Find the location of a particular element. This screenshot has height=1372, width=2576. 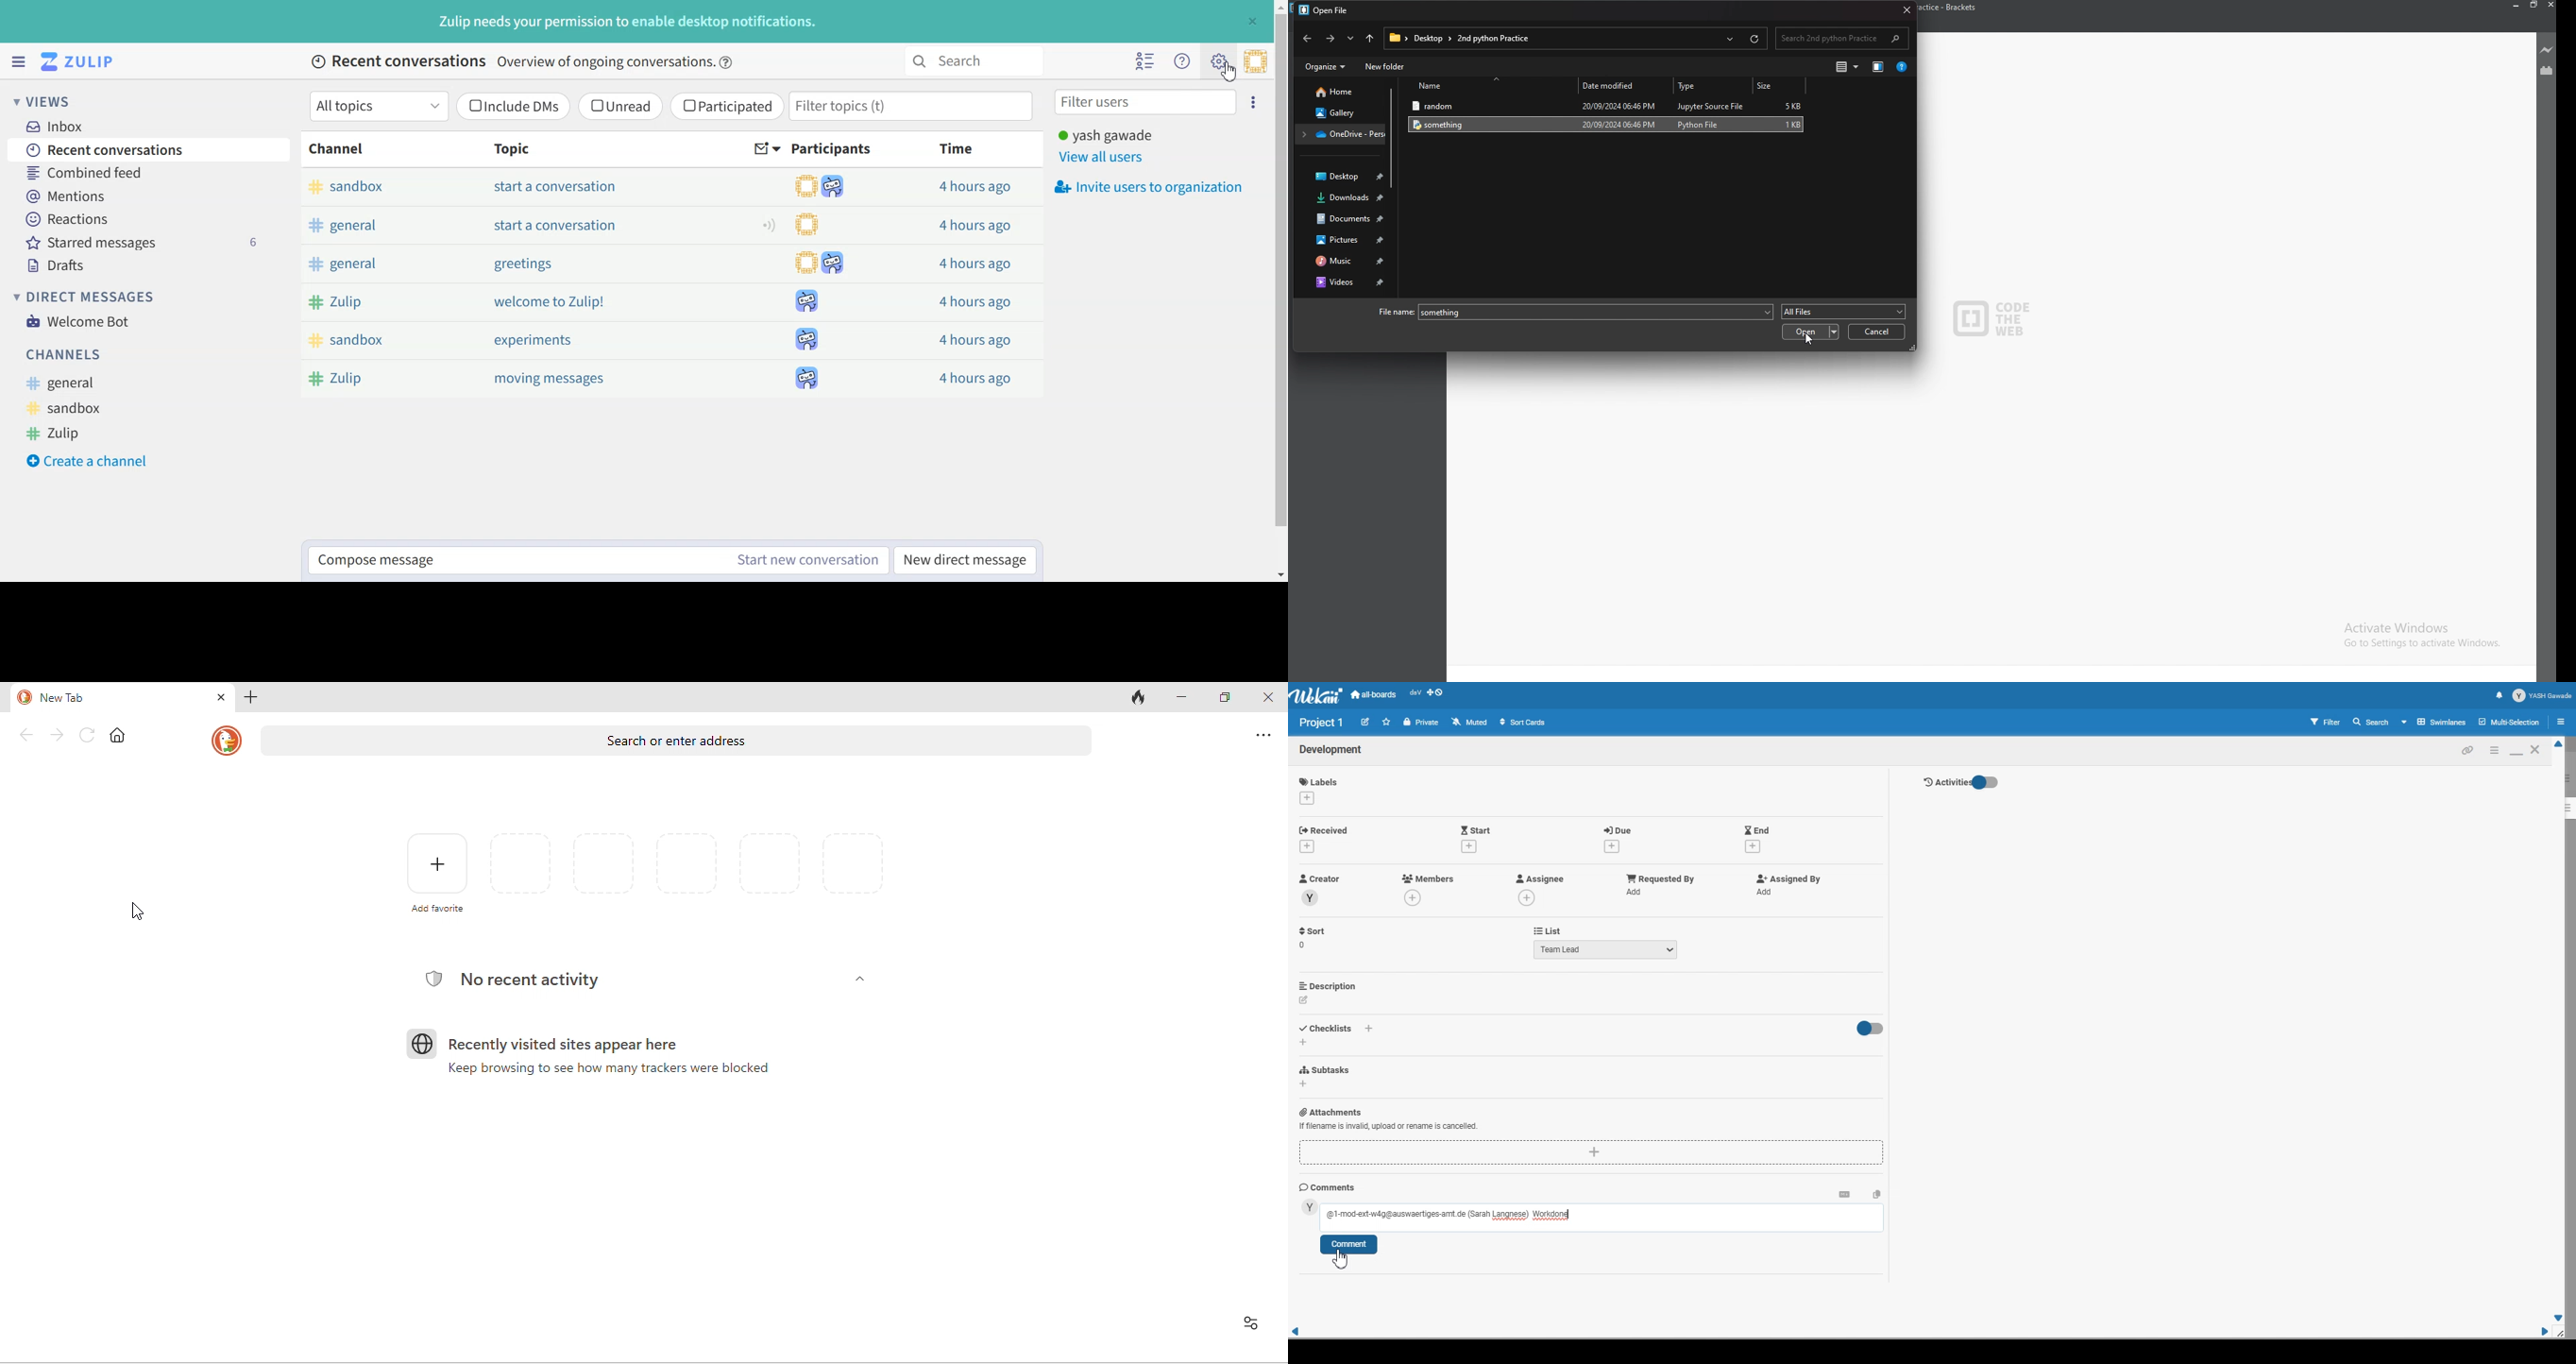

Welcome to zulip is located at coordinates (551, 302).